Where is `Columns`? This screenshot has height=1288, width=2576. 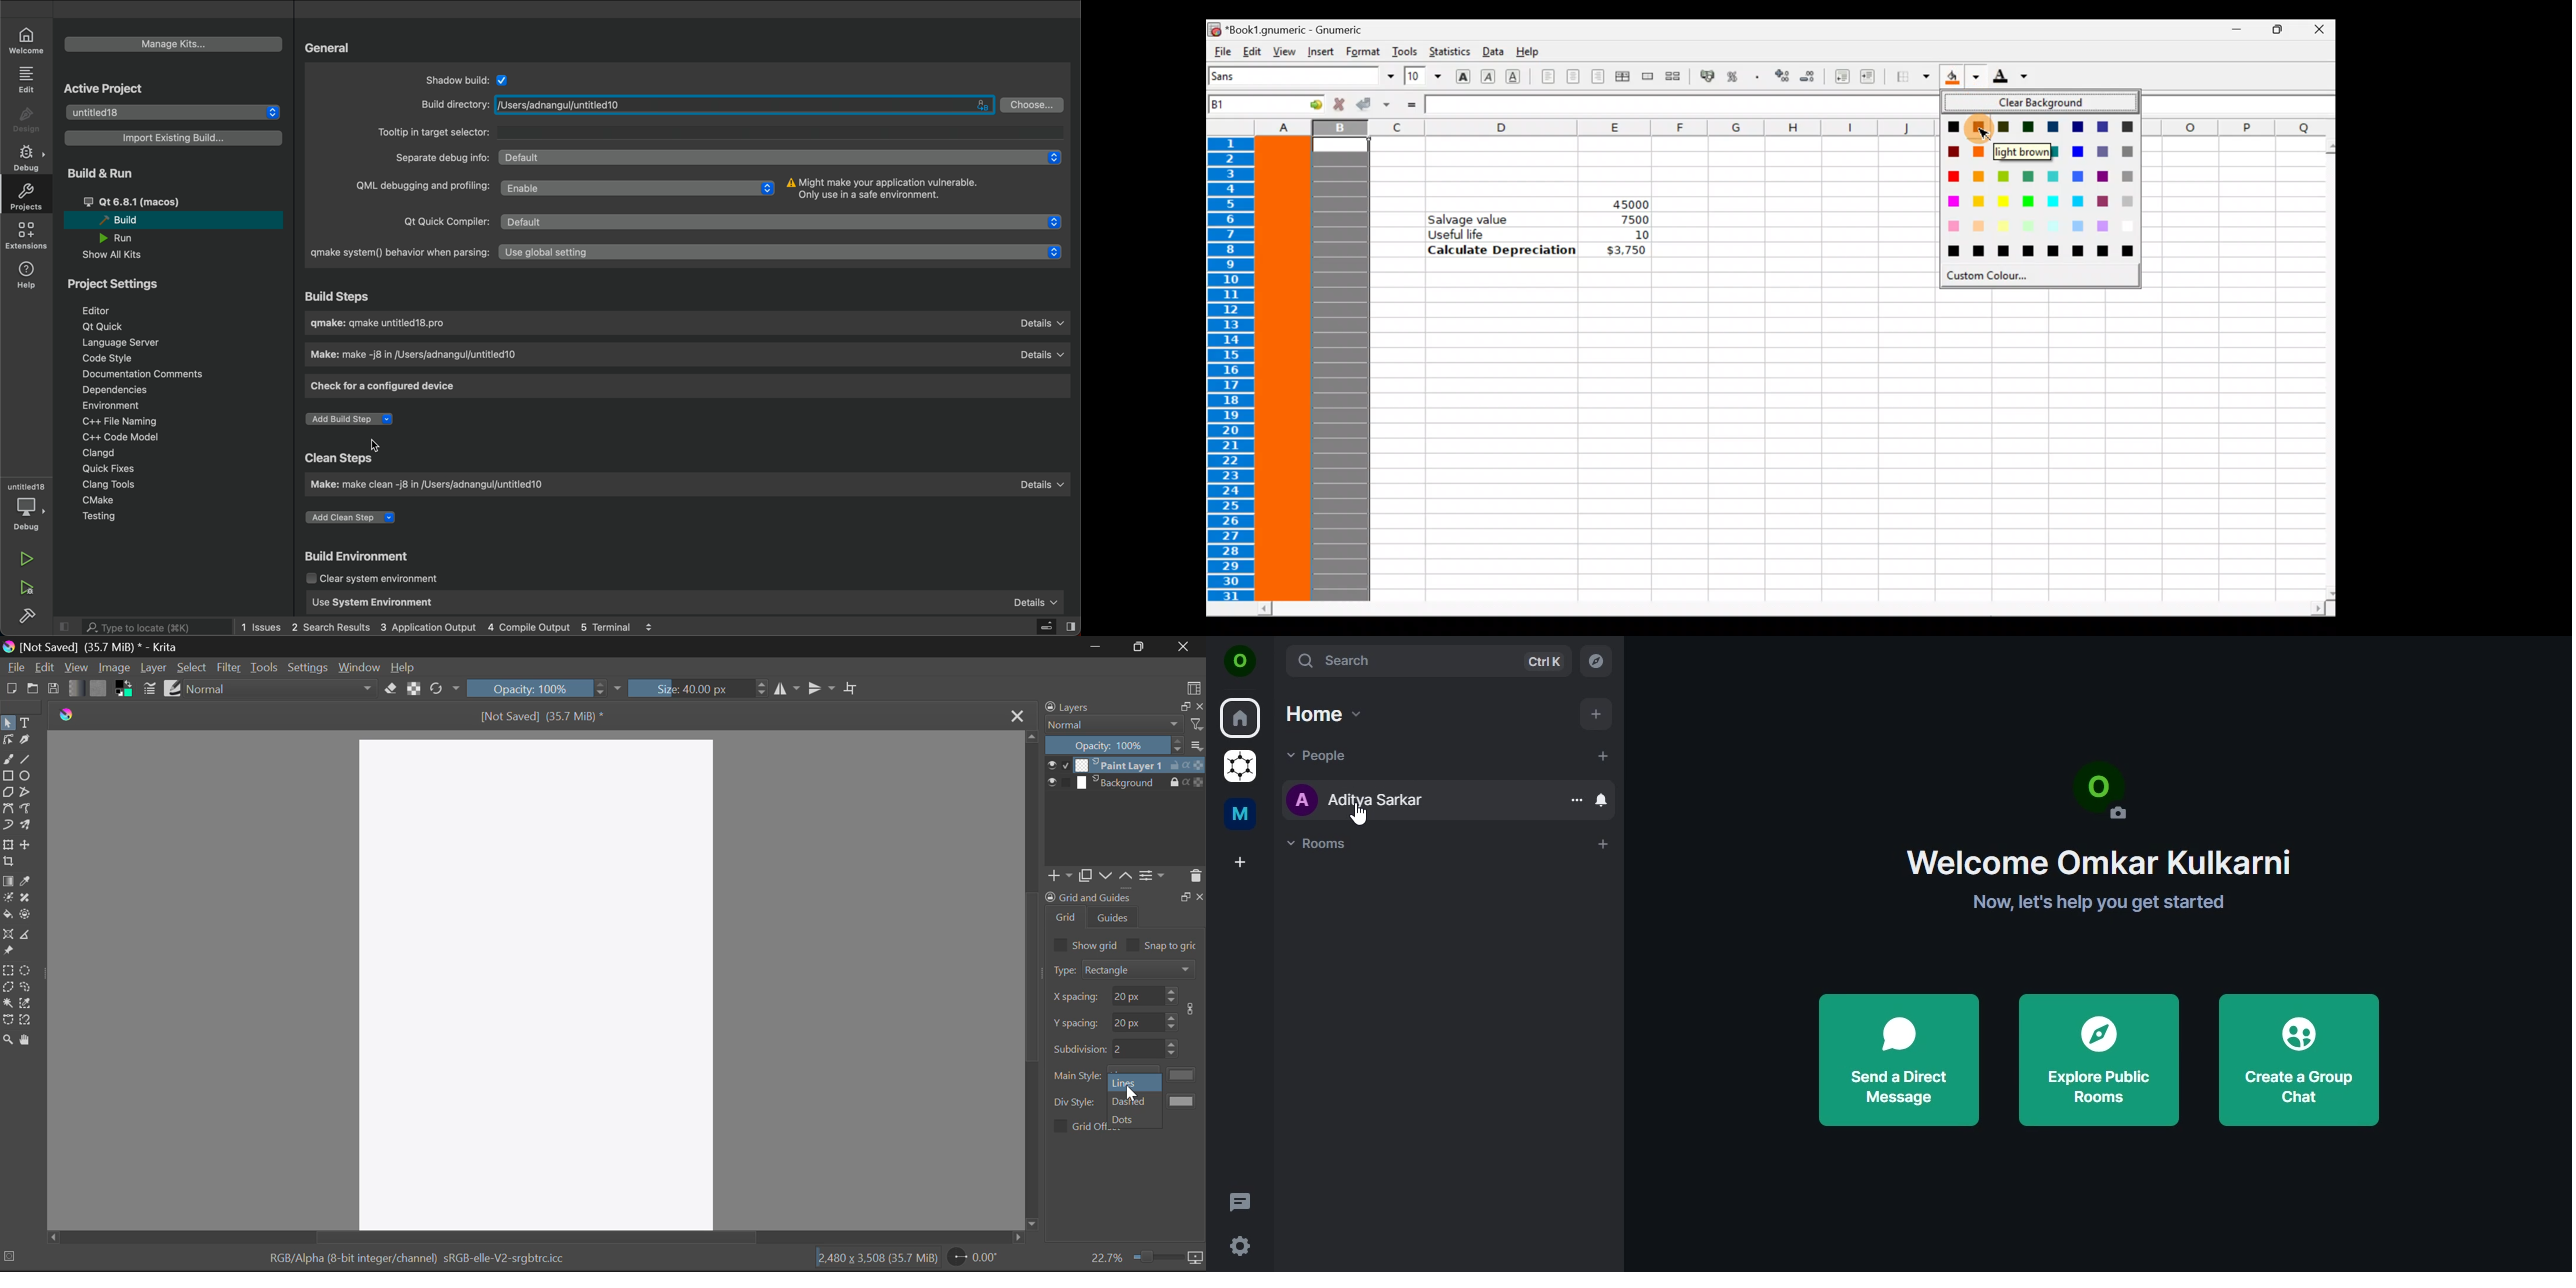 Columns is located at coordinates (1565, 128).